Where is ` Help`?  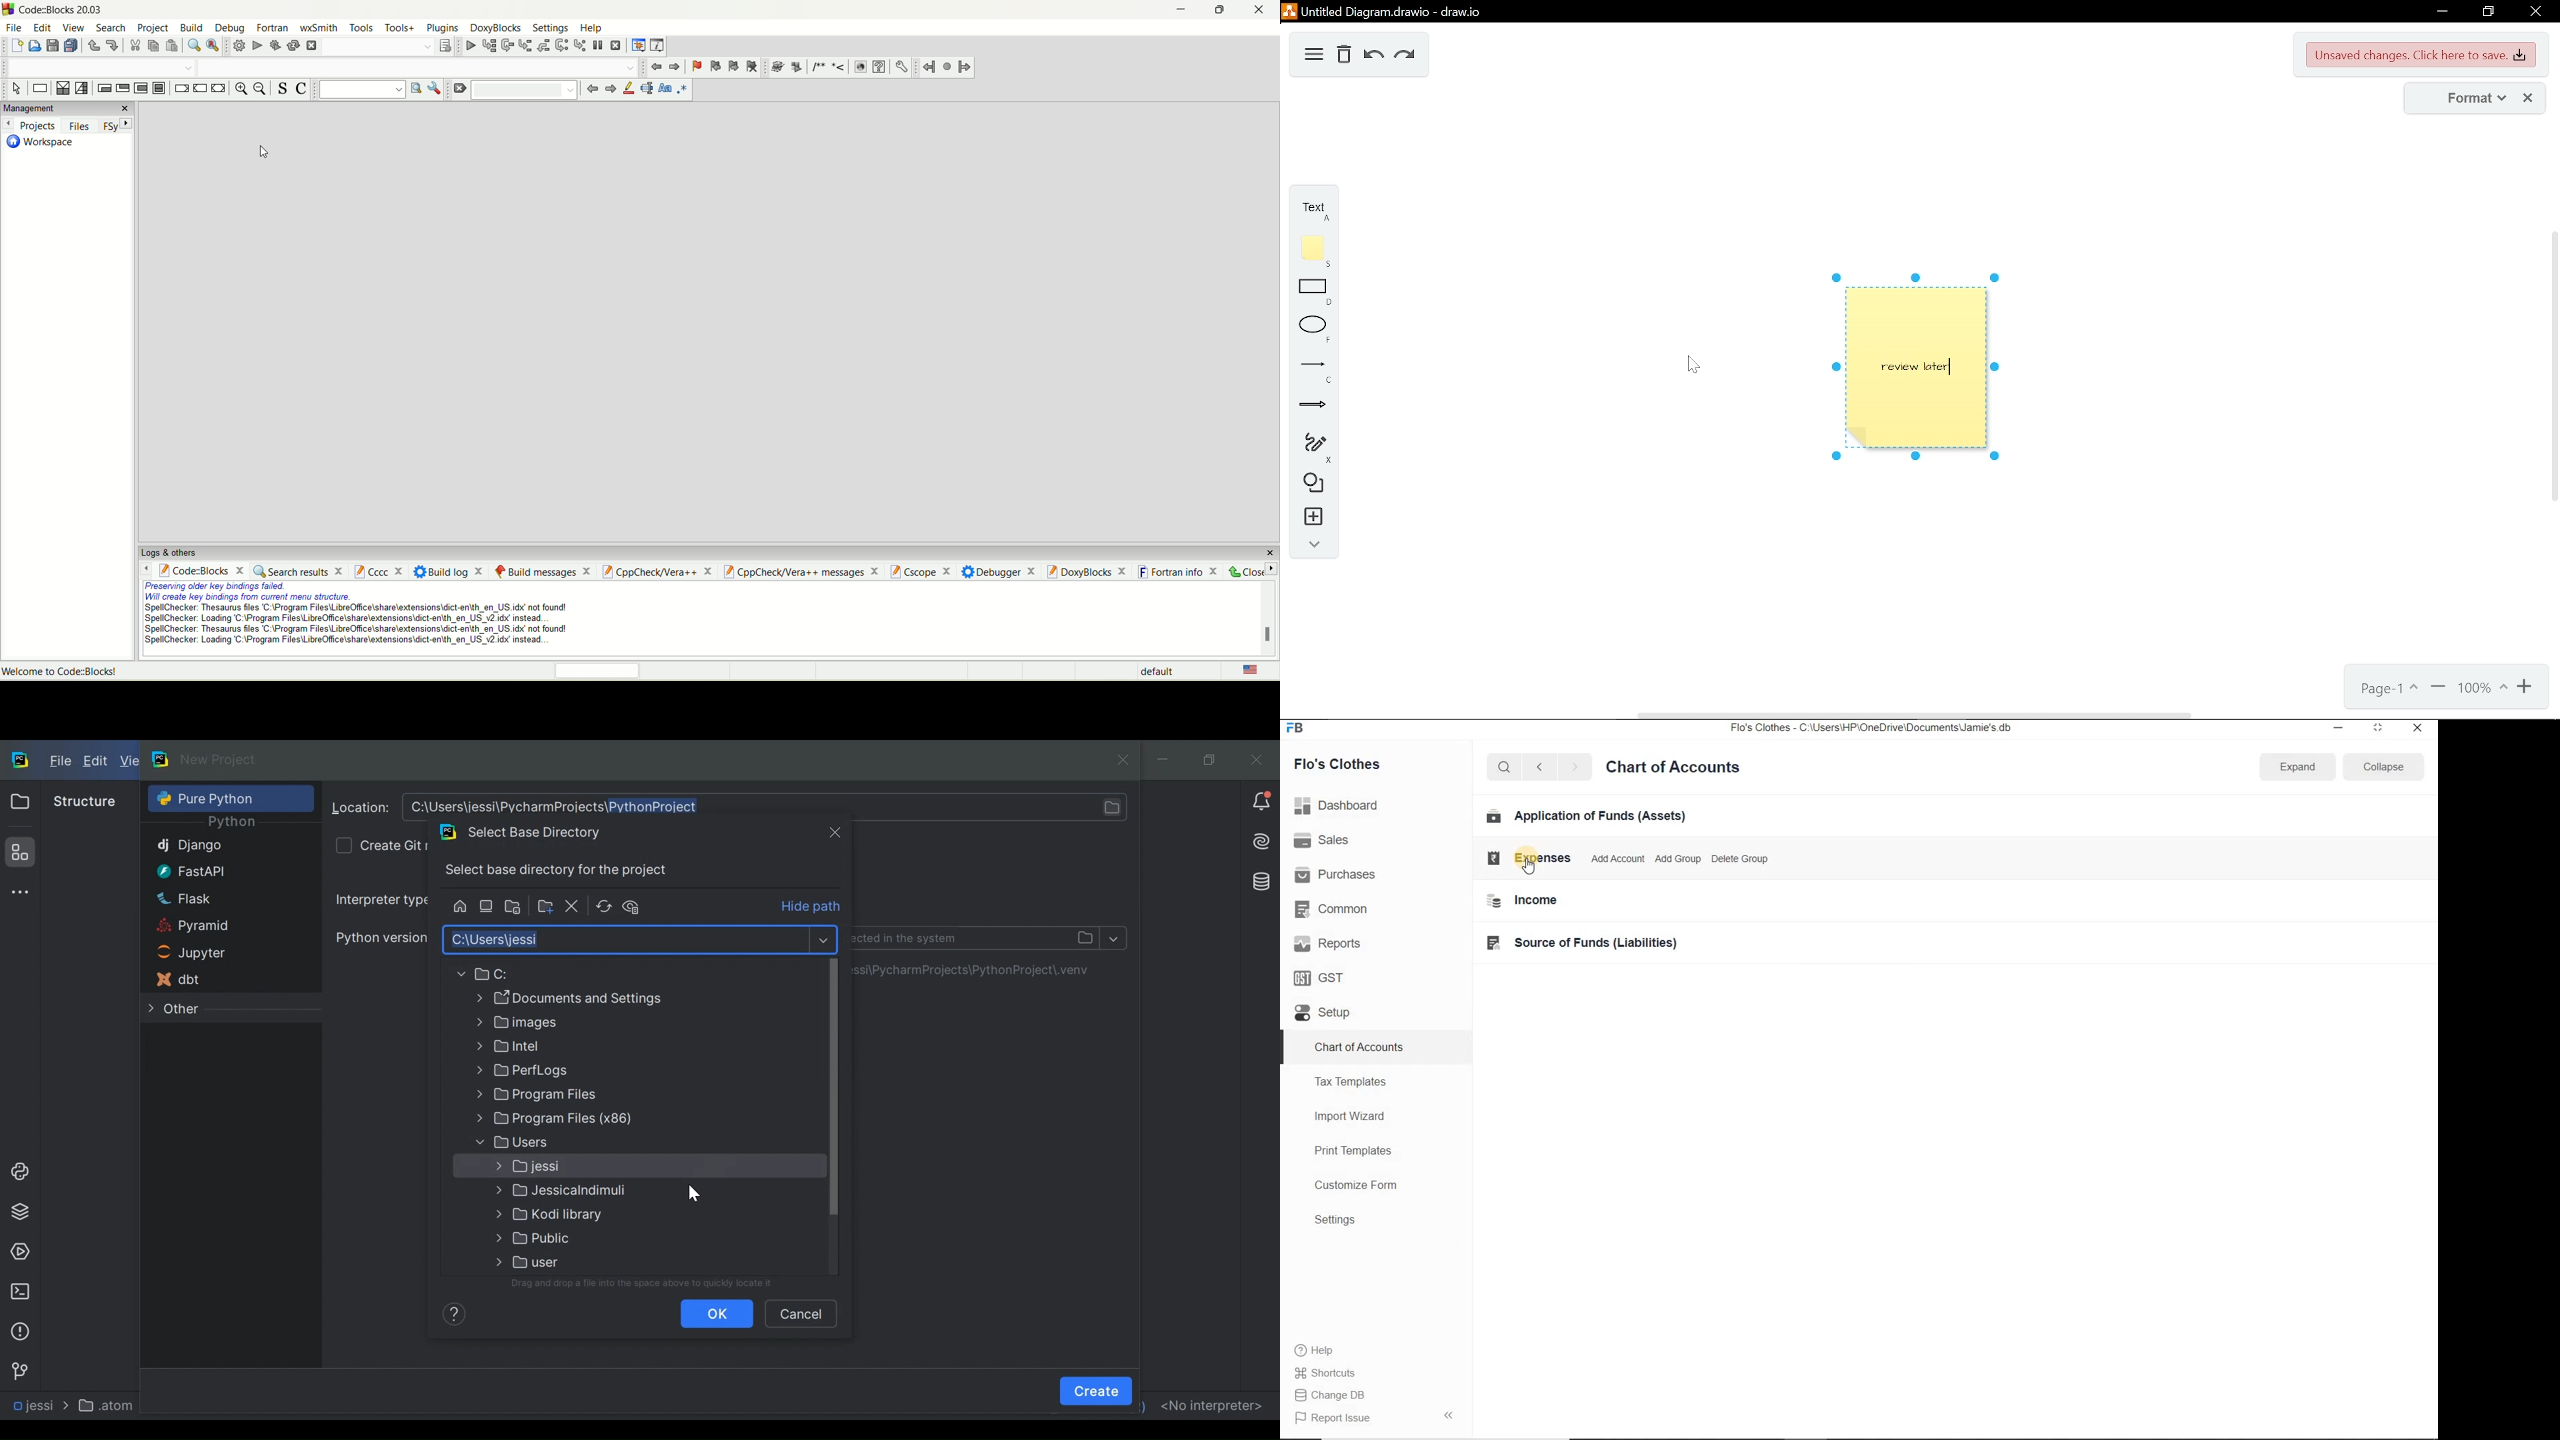  Help is located at coordinates (1322, 1350).